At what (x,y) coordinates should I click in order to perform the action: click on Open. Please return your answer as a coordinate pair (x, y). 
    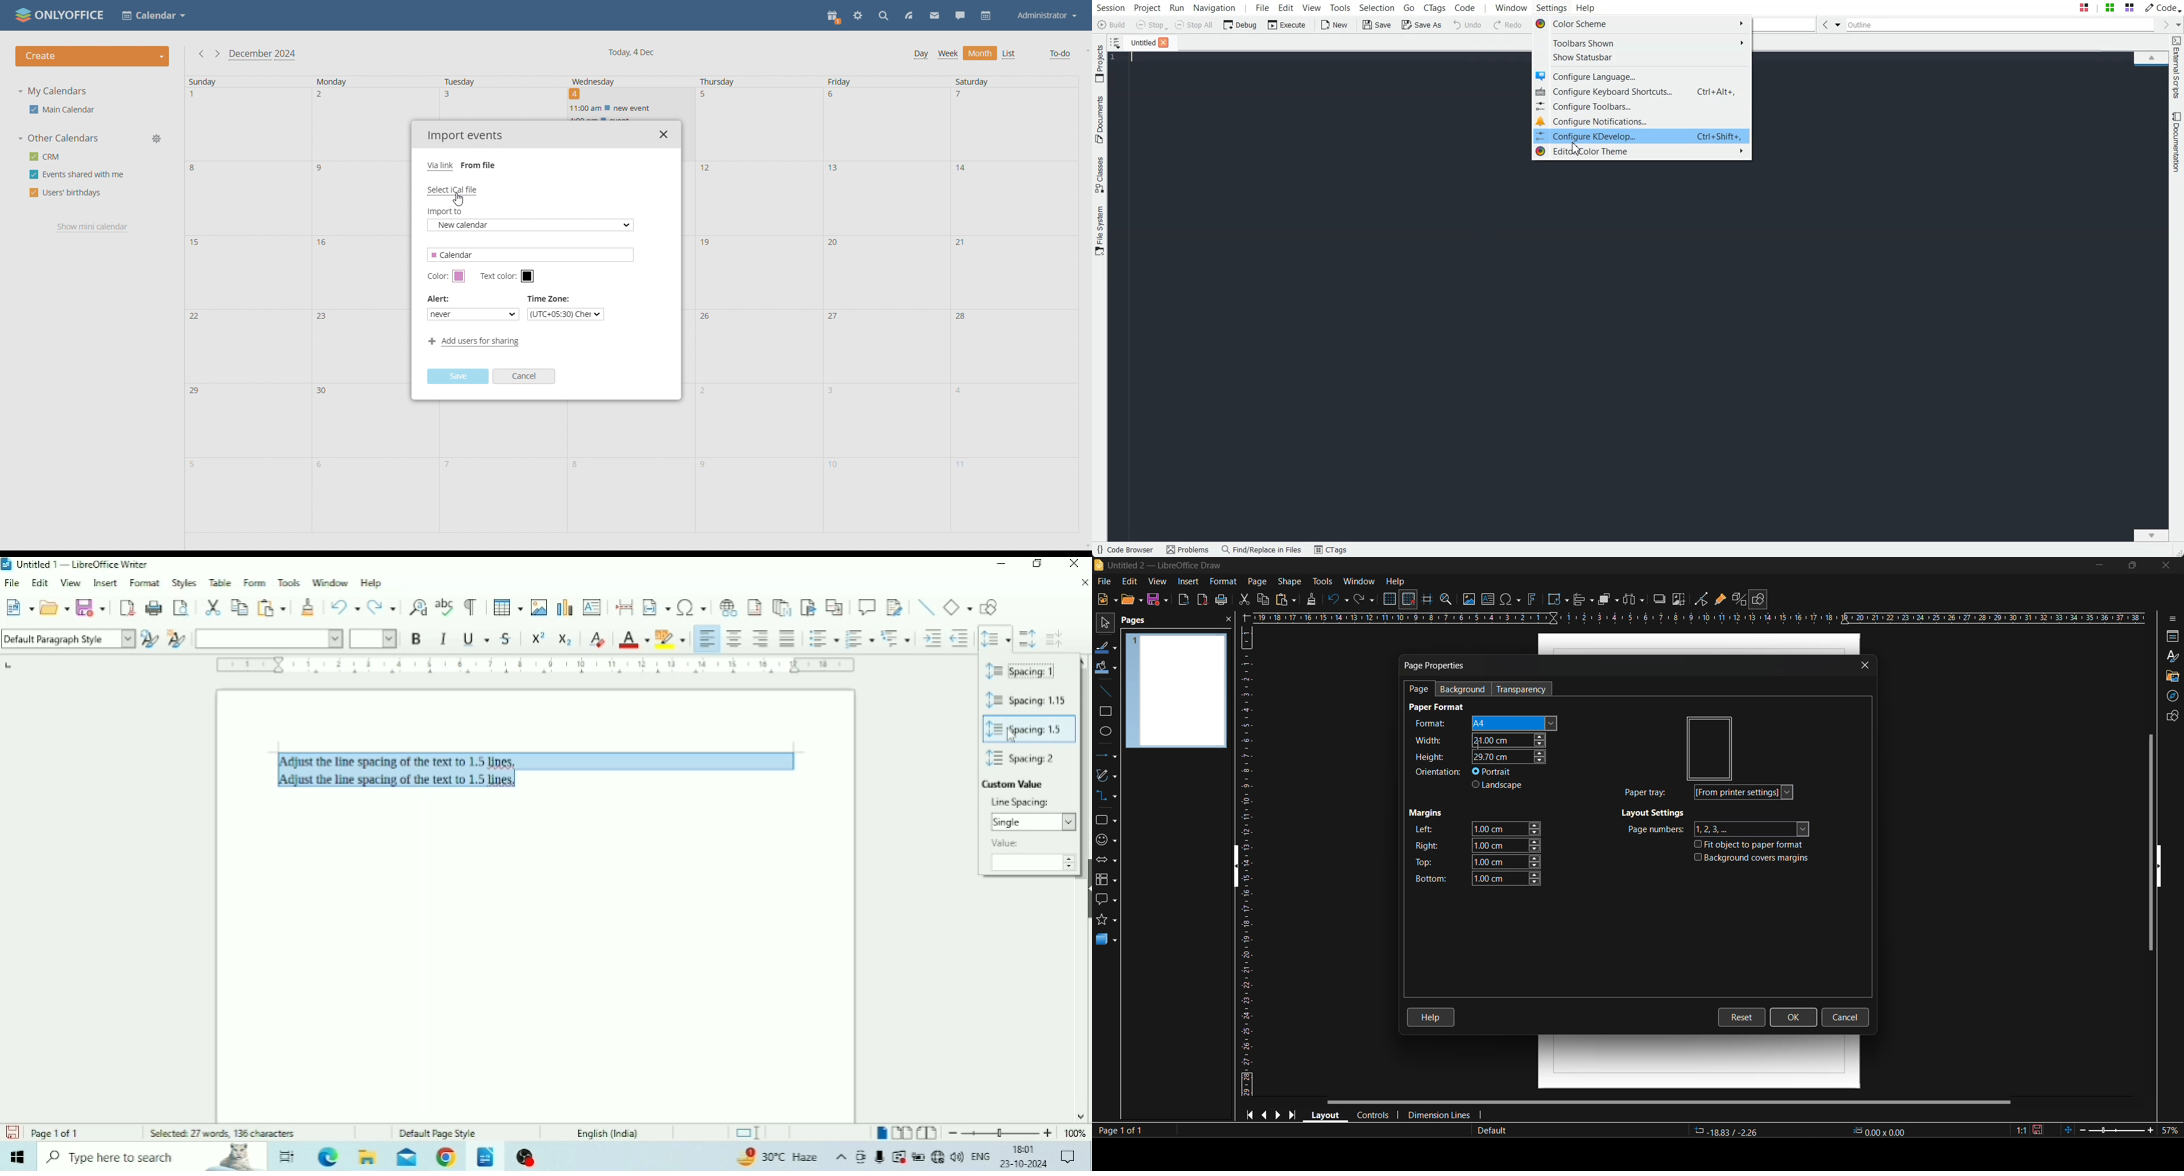
    Looking at the image, I should click on (55, 607).